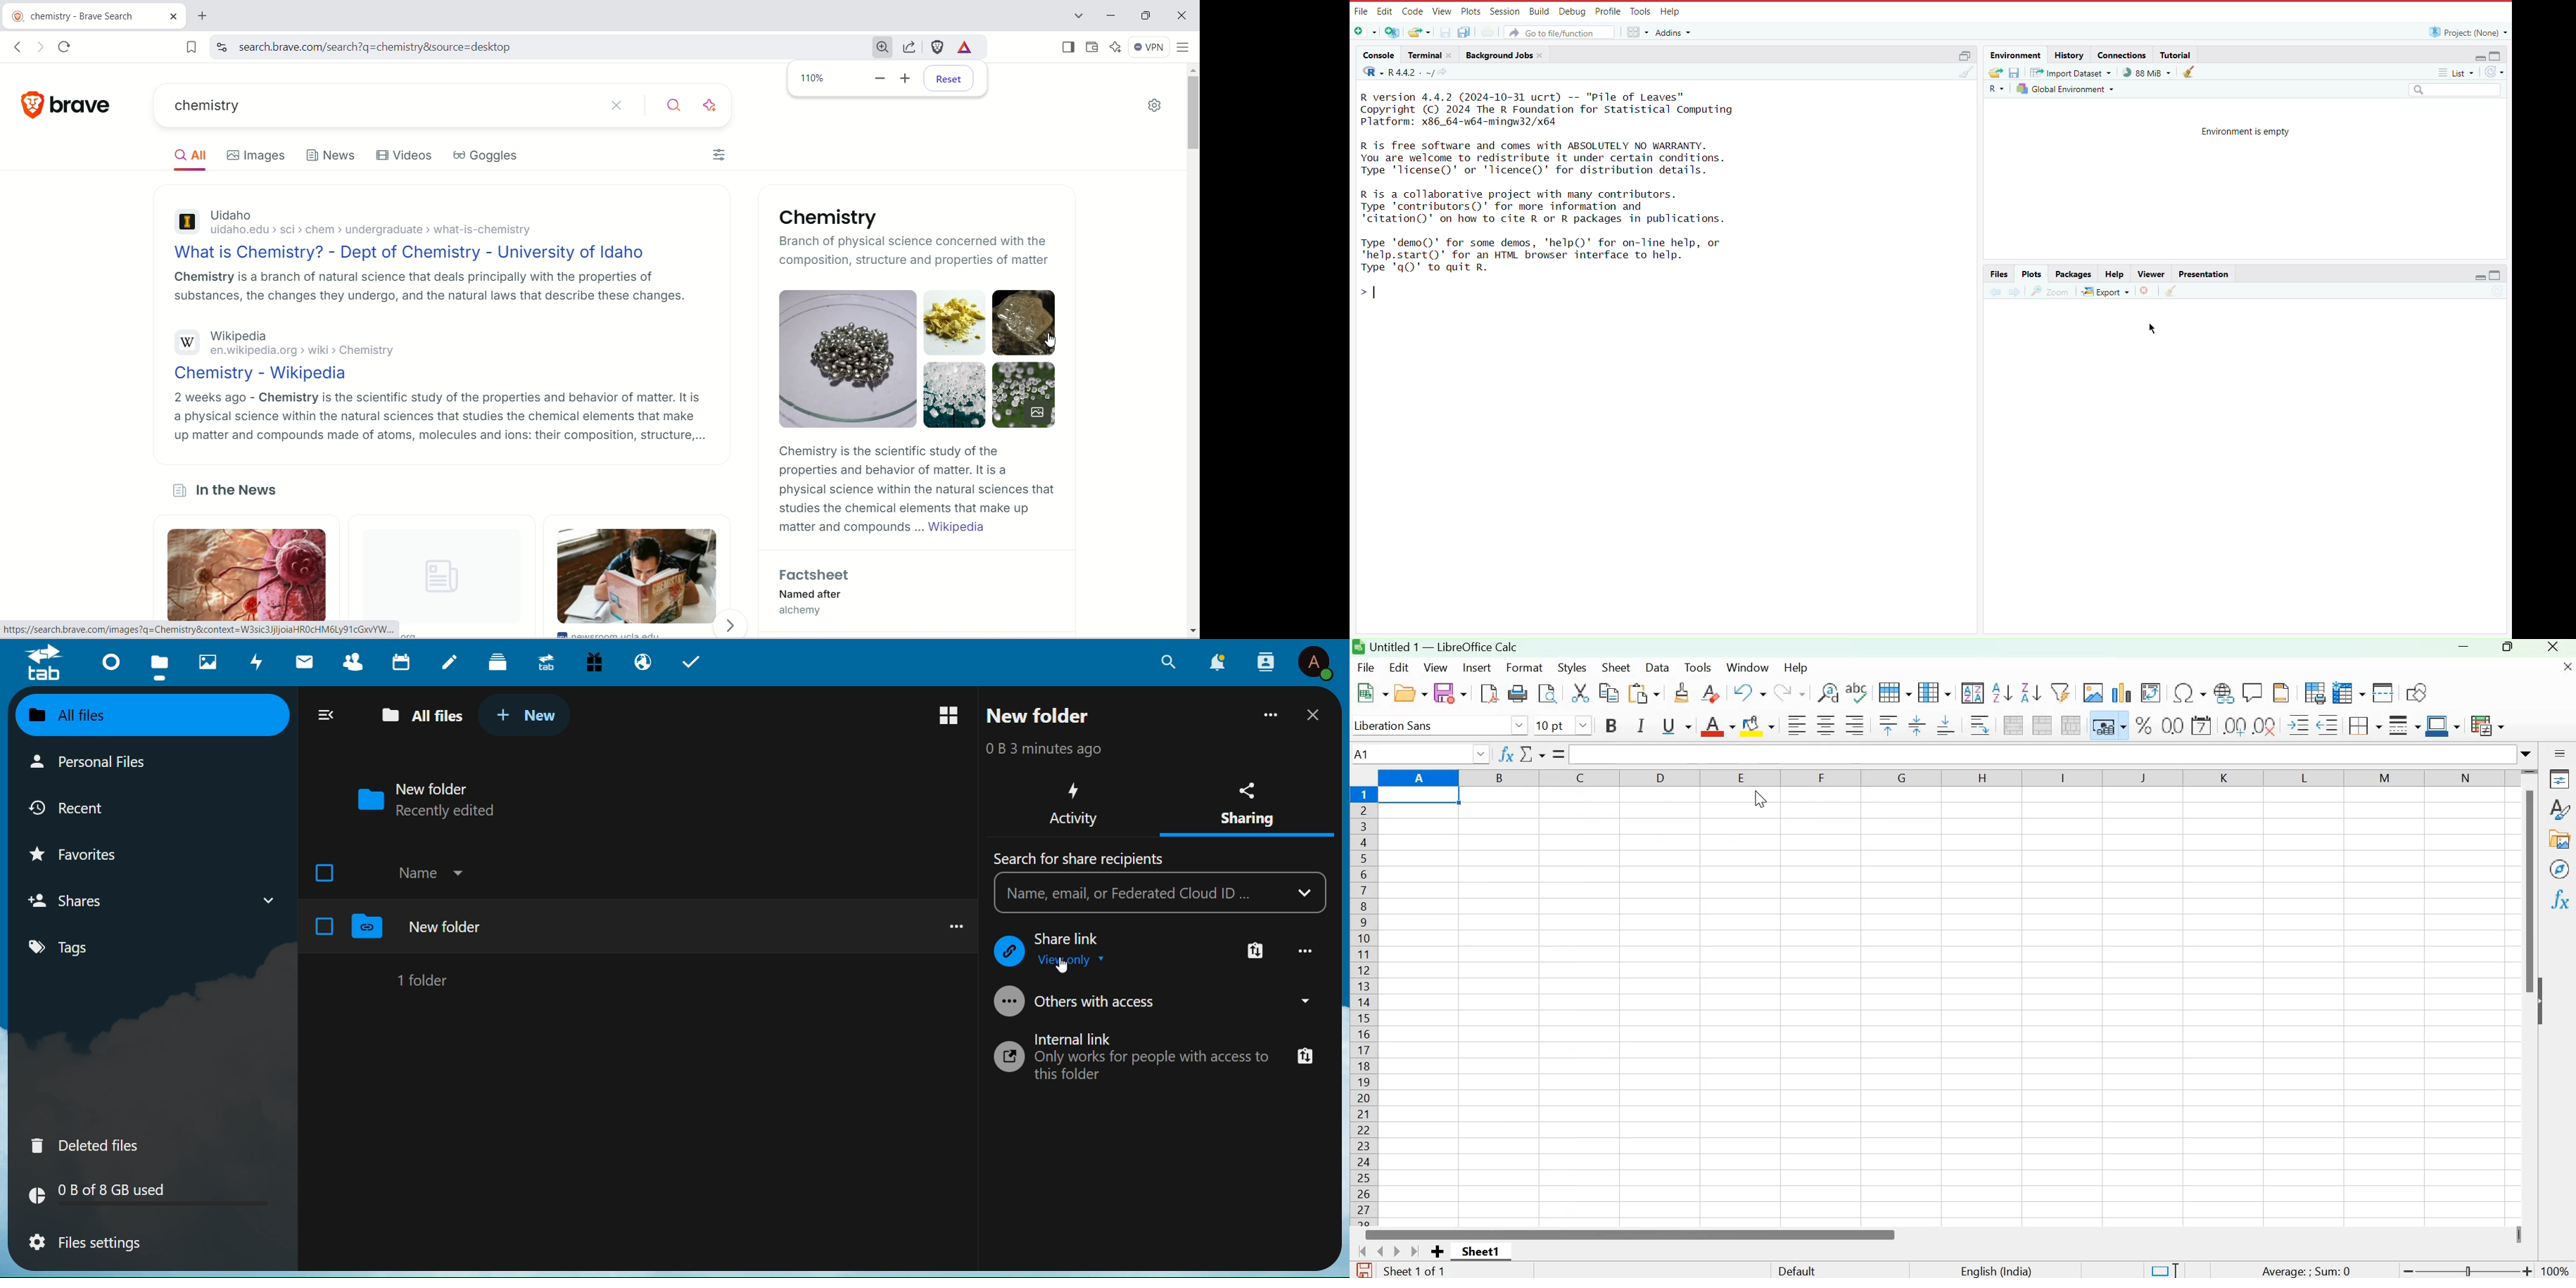 The height and width of the screenshot is (1288, 2576). What do you see at coordinates (1747, 693) in the screenshot?
I see `Undo: insert` at bounding box center [1747, 693].